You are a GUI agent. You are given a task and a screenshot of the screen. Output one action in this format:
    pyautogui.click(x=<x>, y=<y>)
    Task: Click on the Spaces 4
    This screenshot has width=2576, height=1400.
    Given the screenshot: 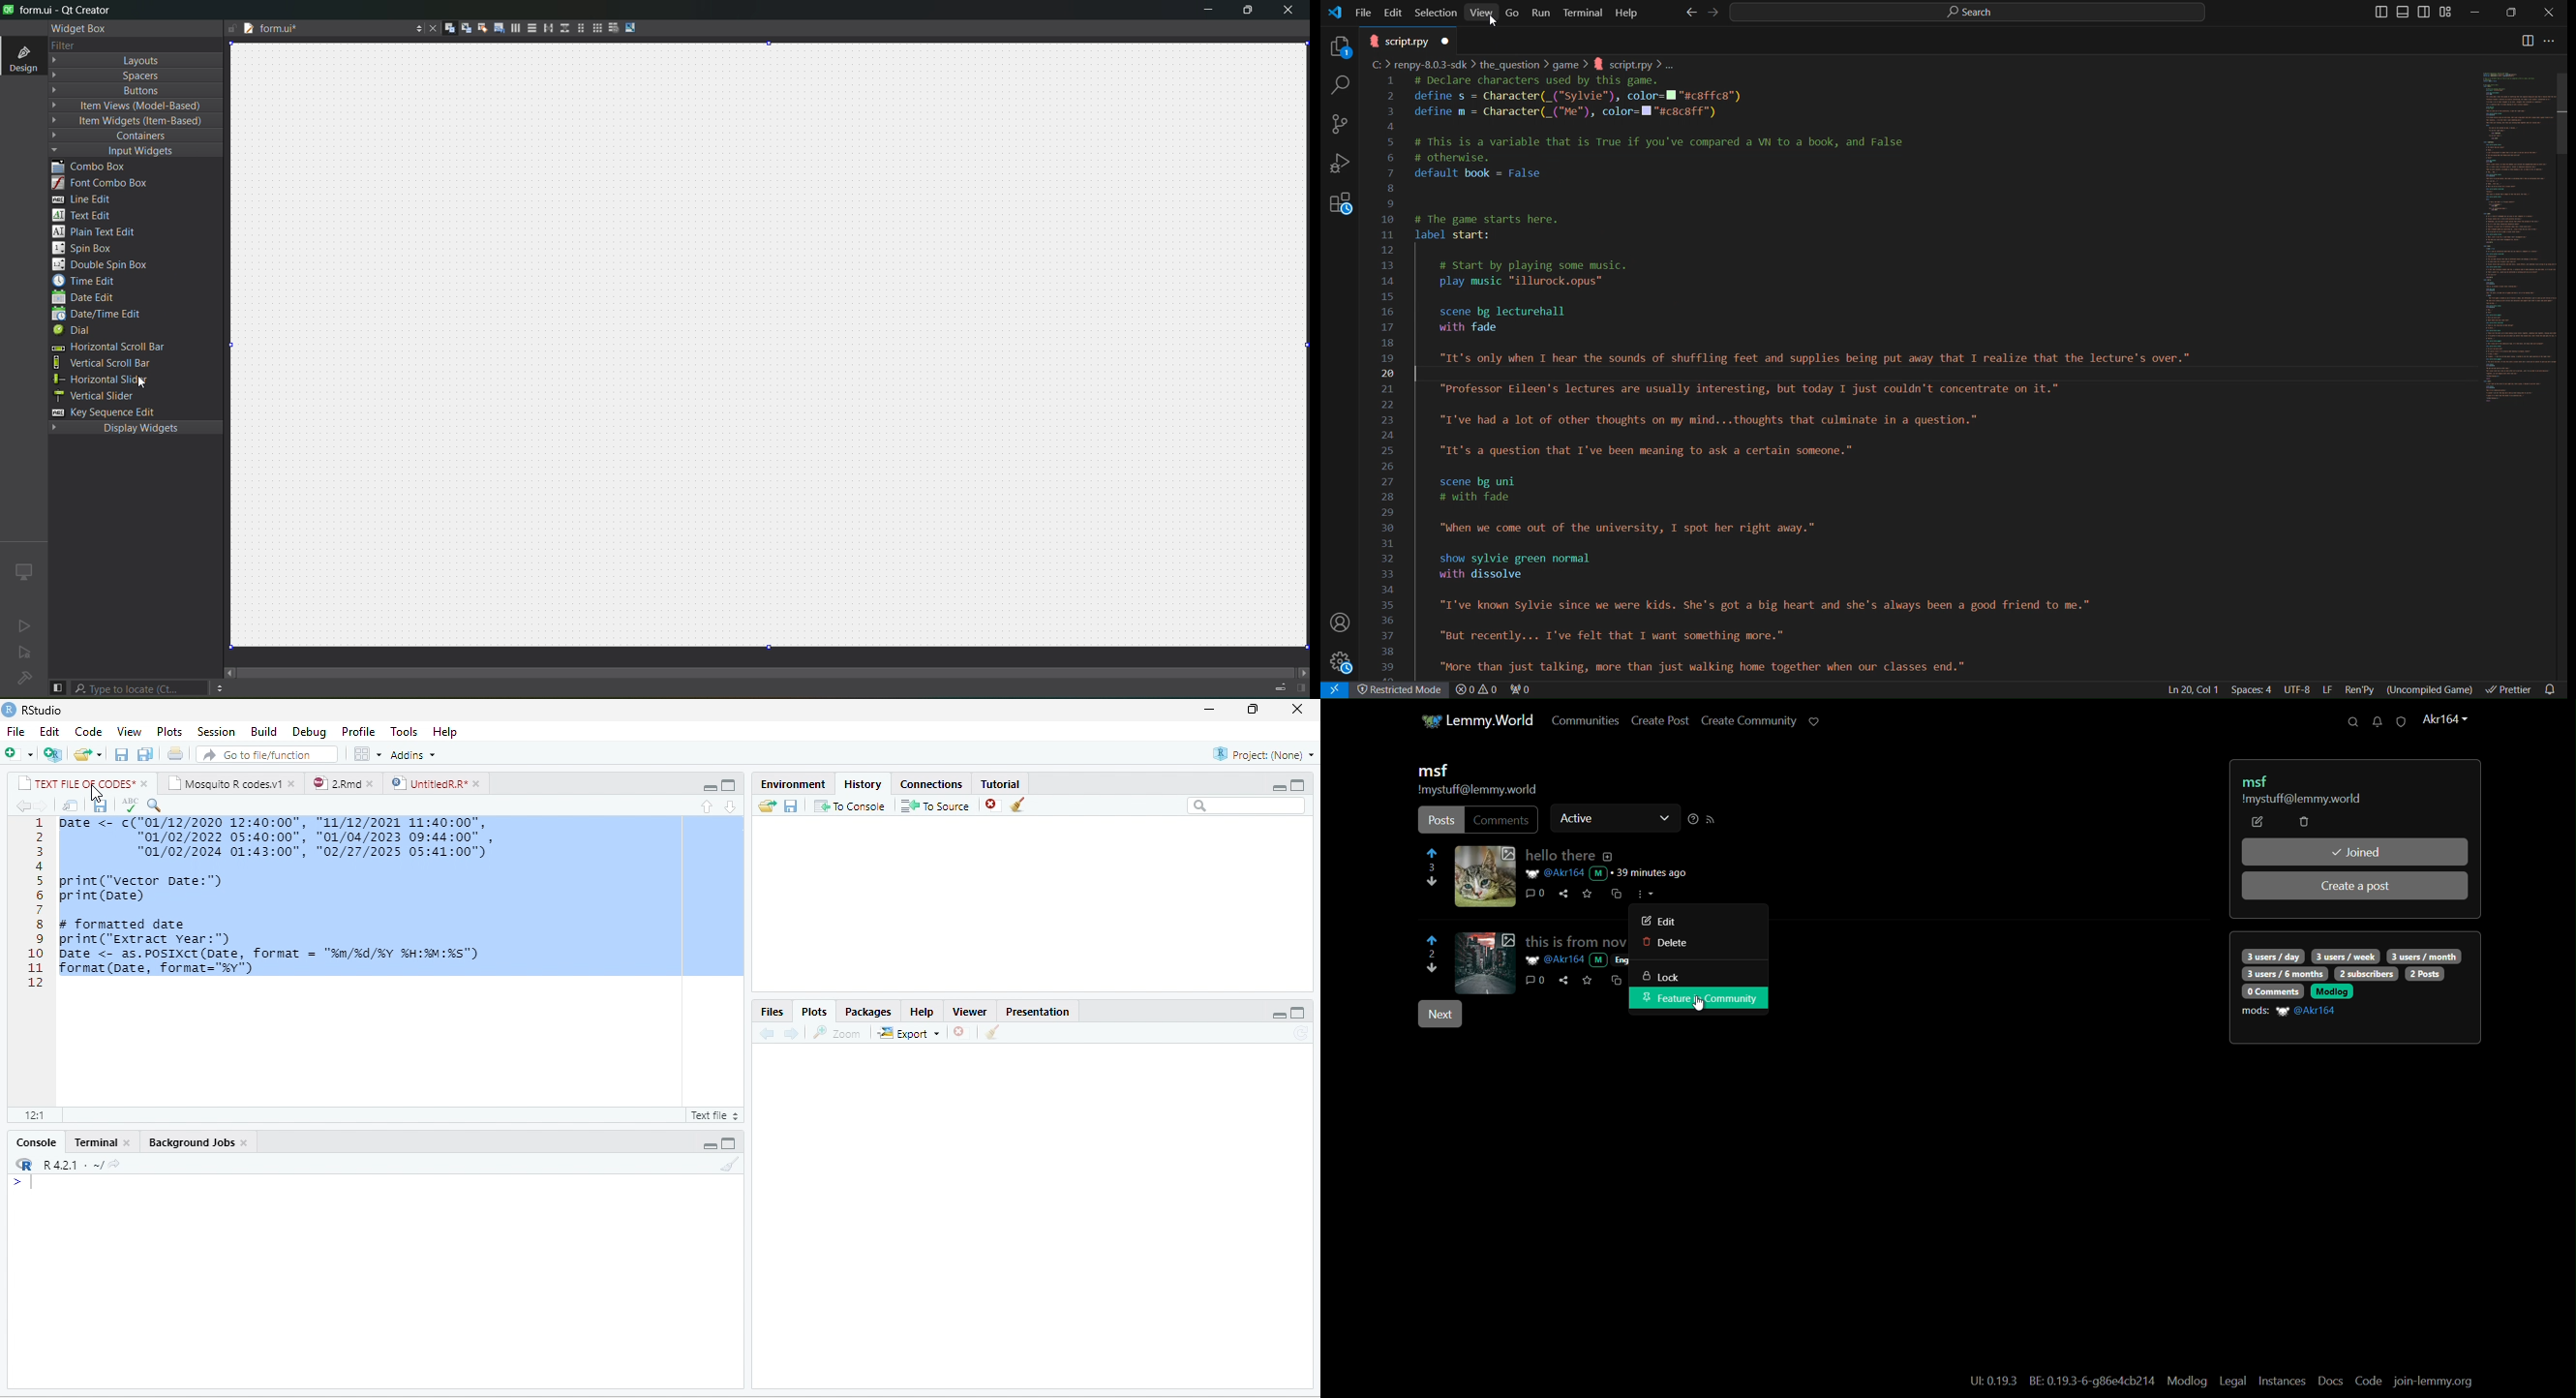 What is the action you would take?
    pyautogui.click(x=2254, y=690)
    